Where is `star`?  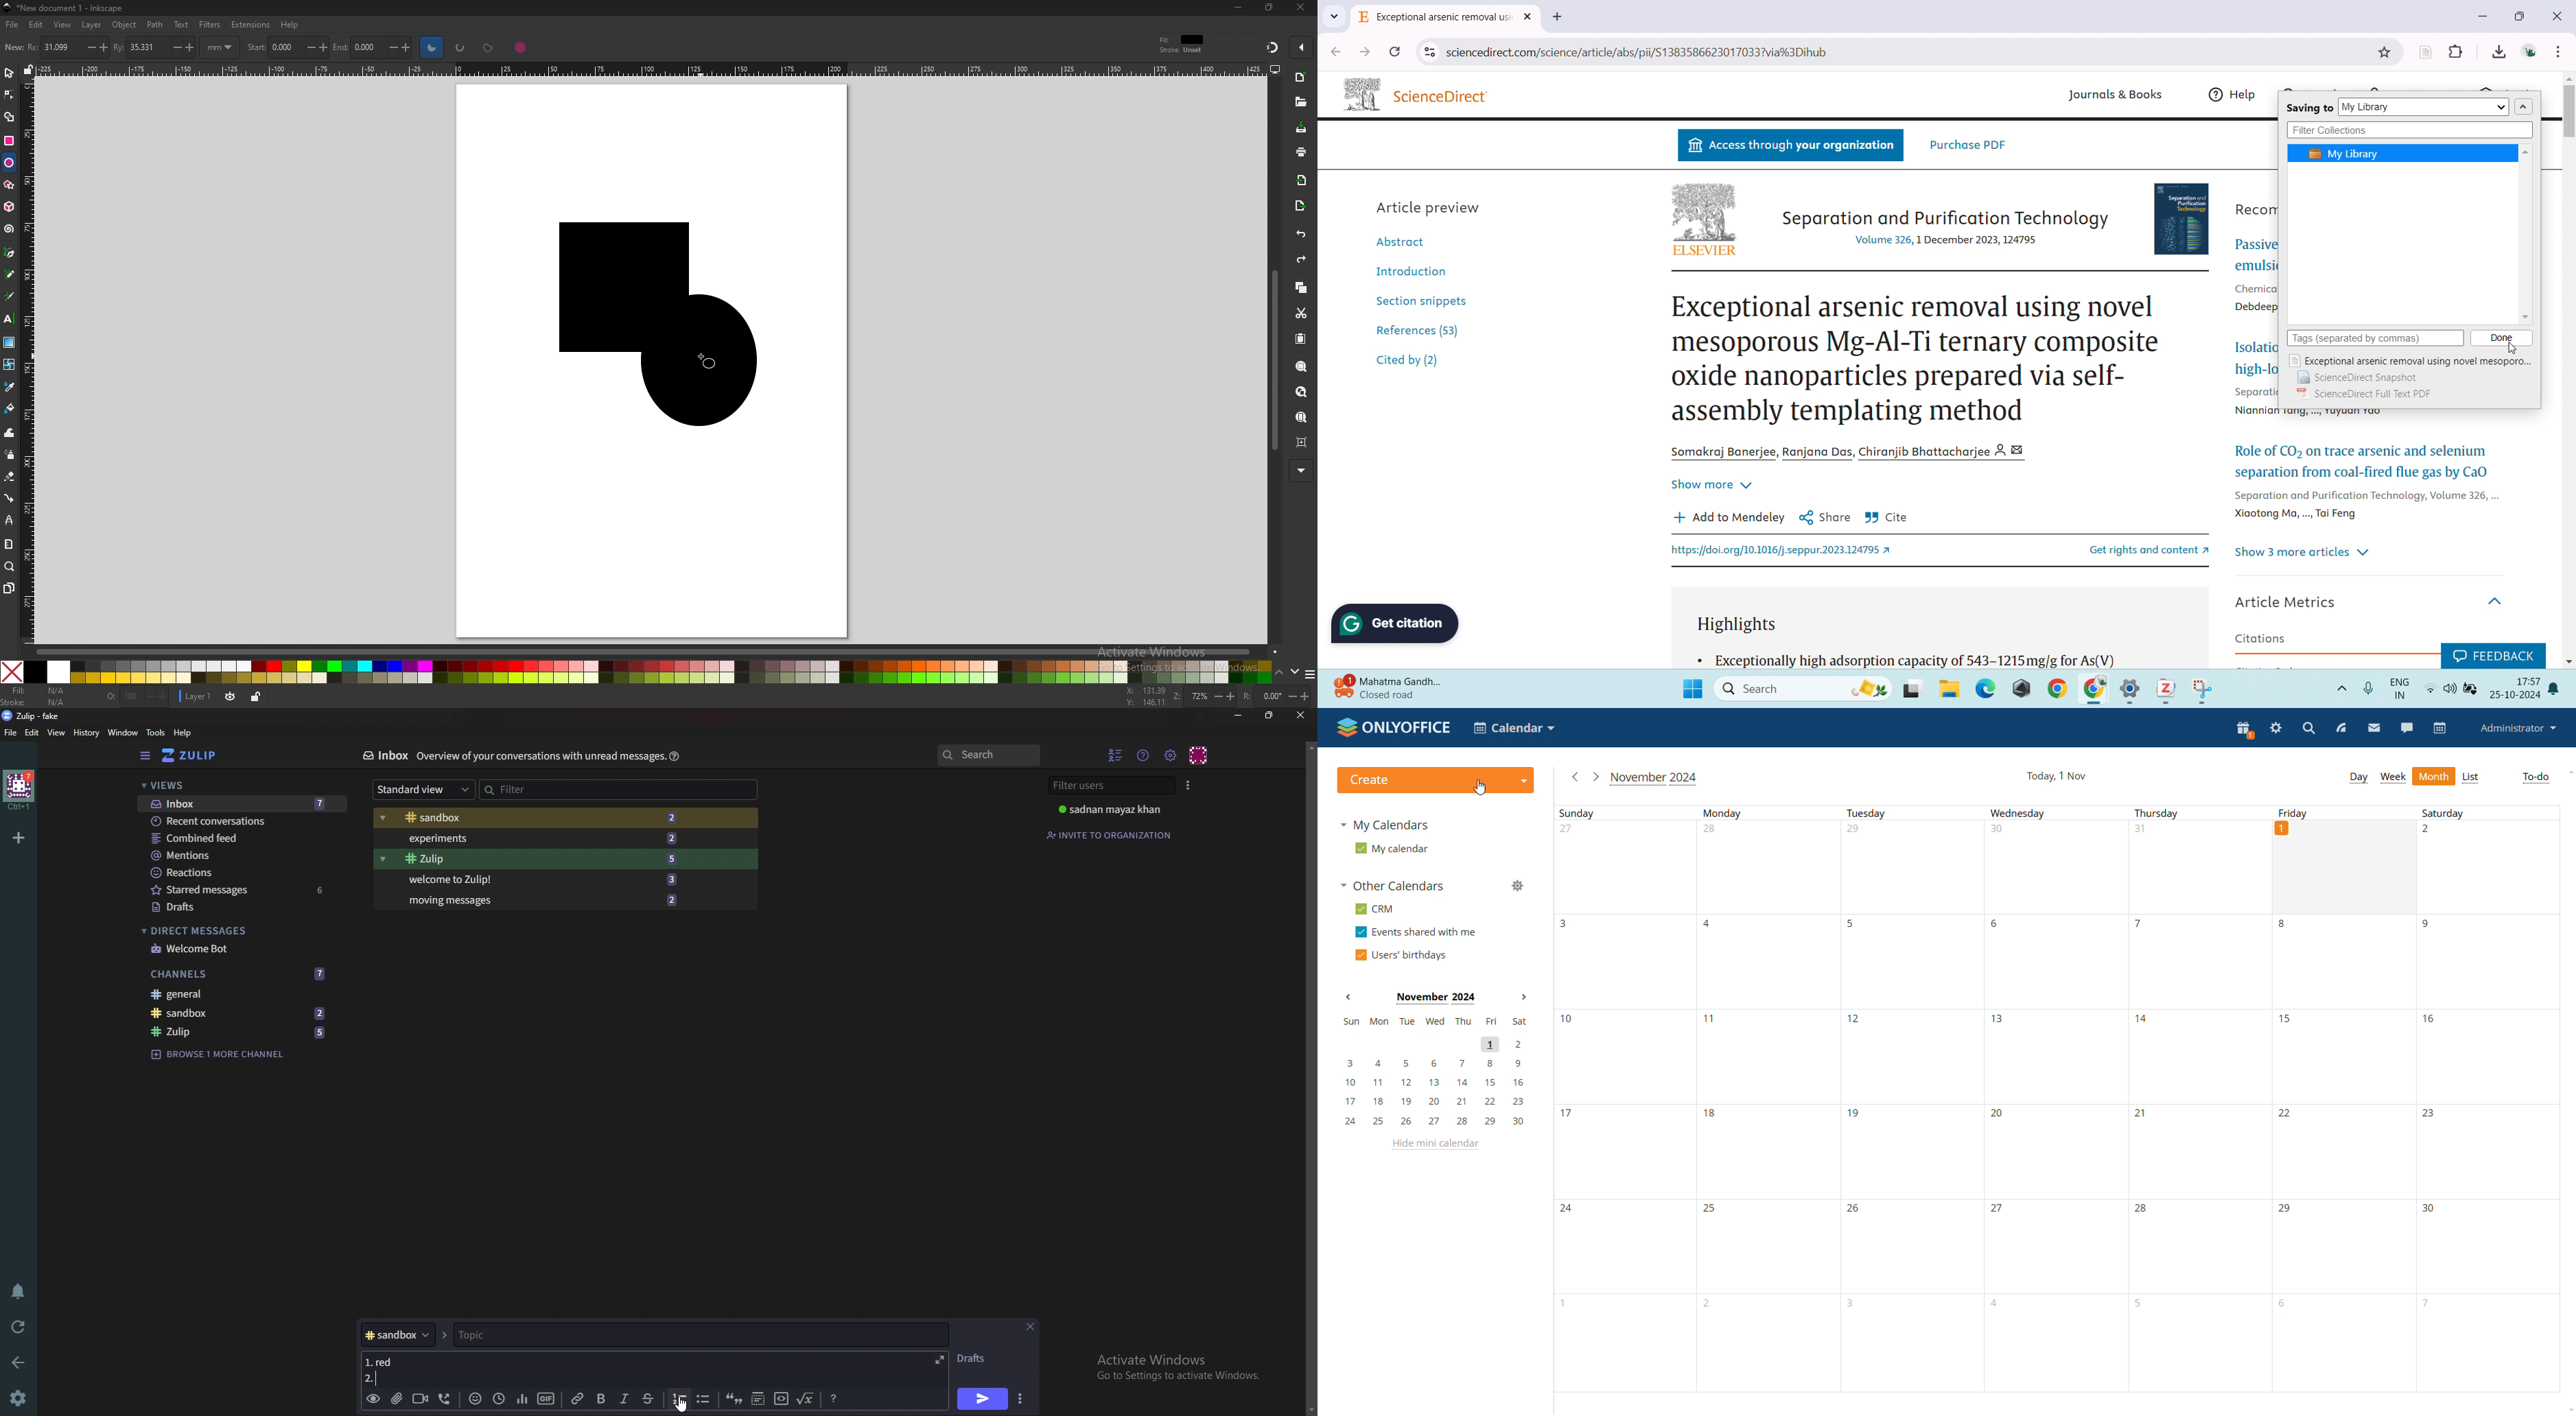
star is located at coordinates (9, 185).